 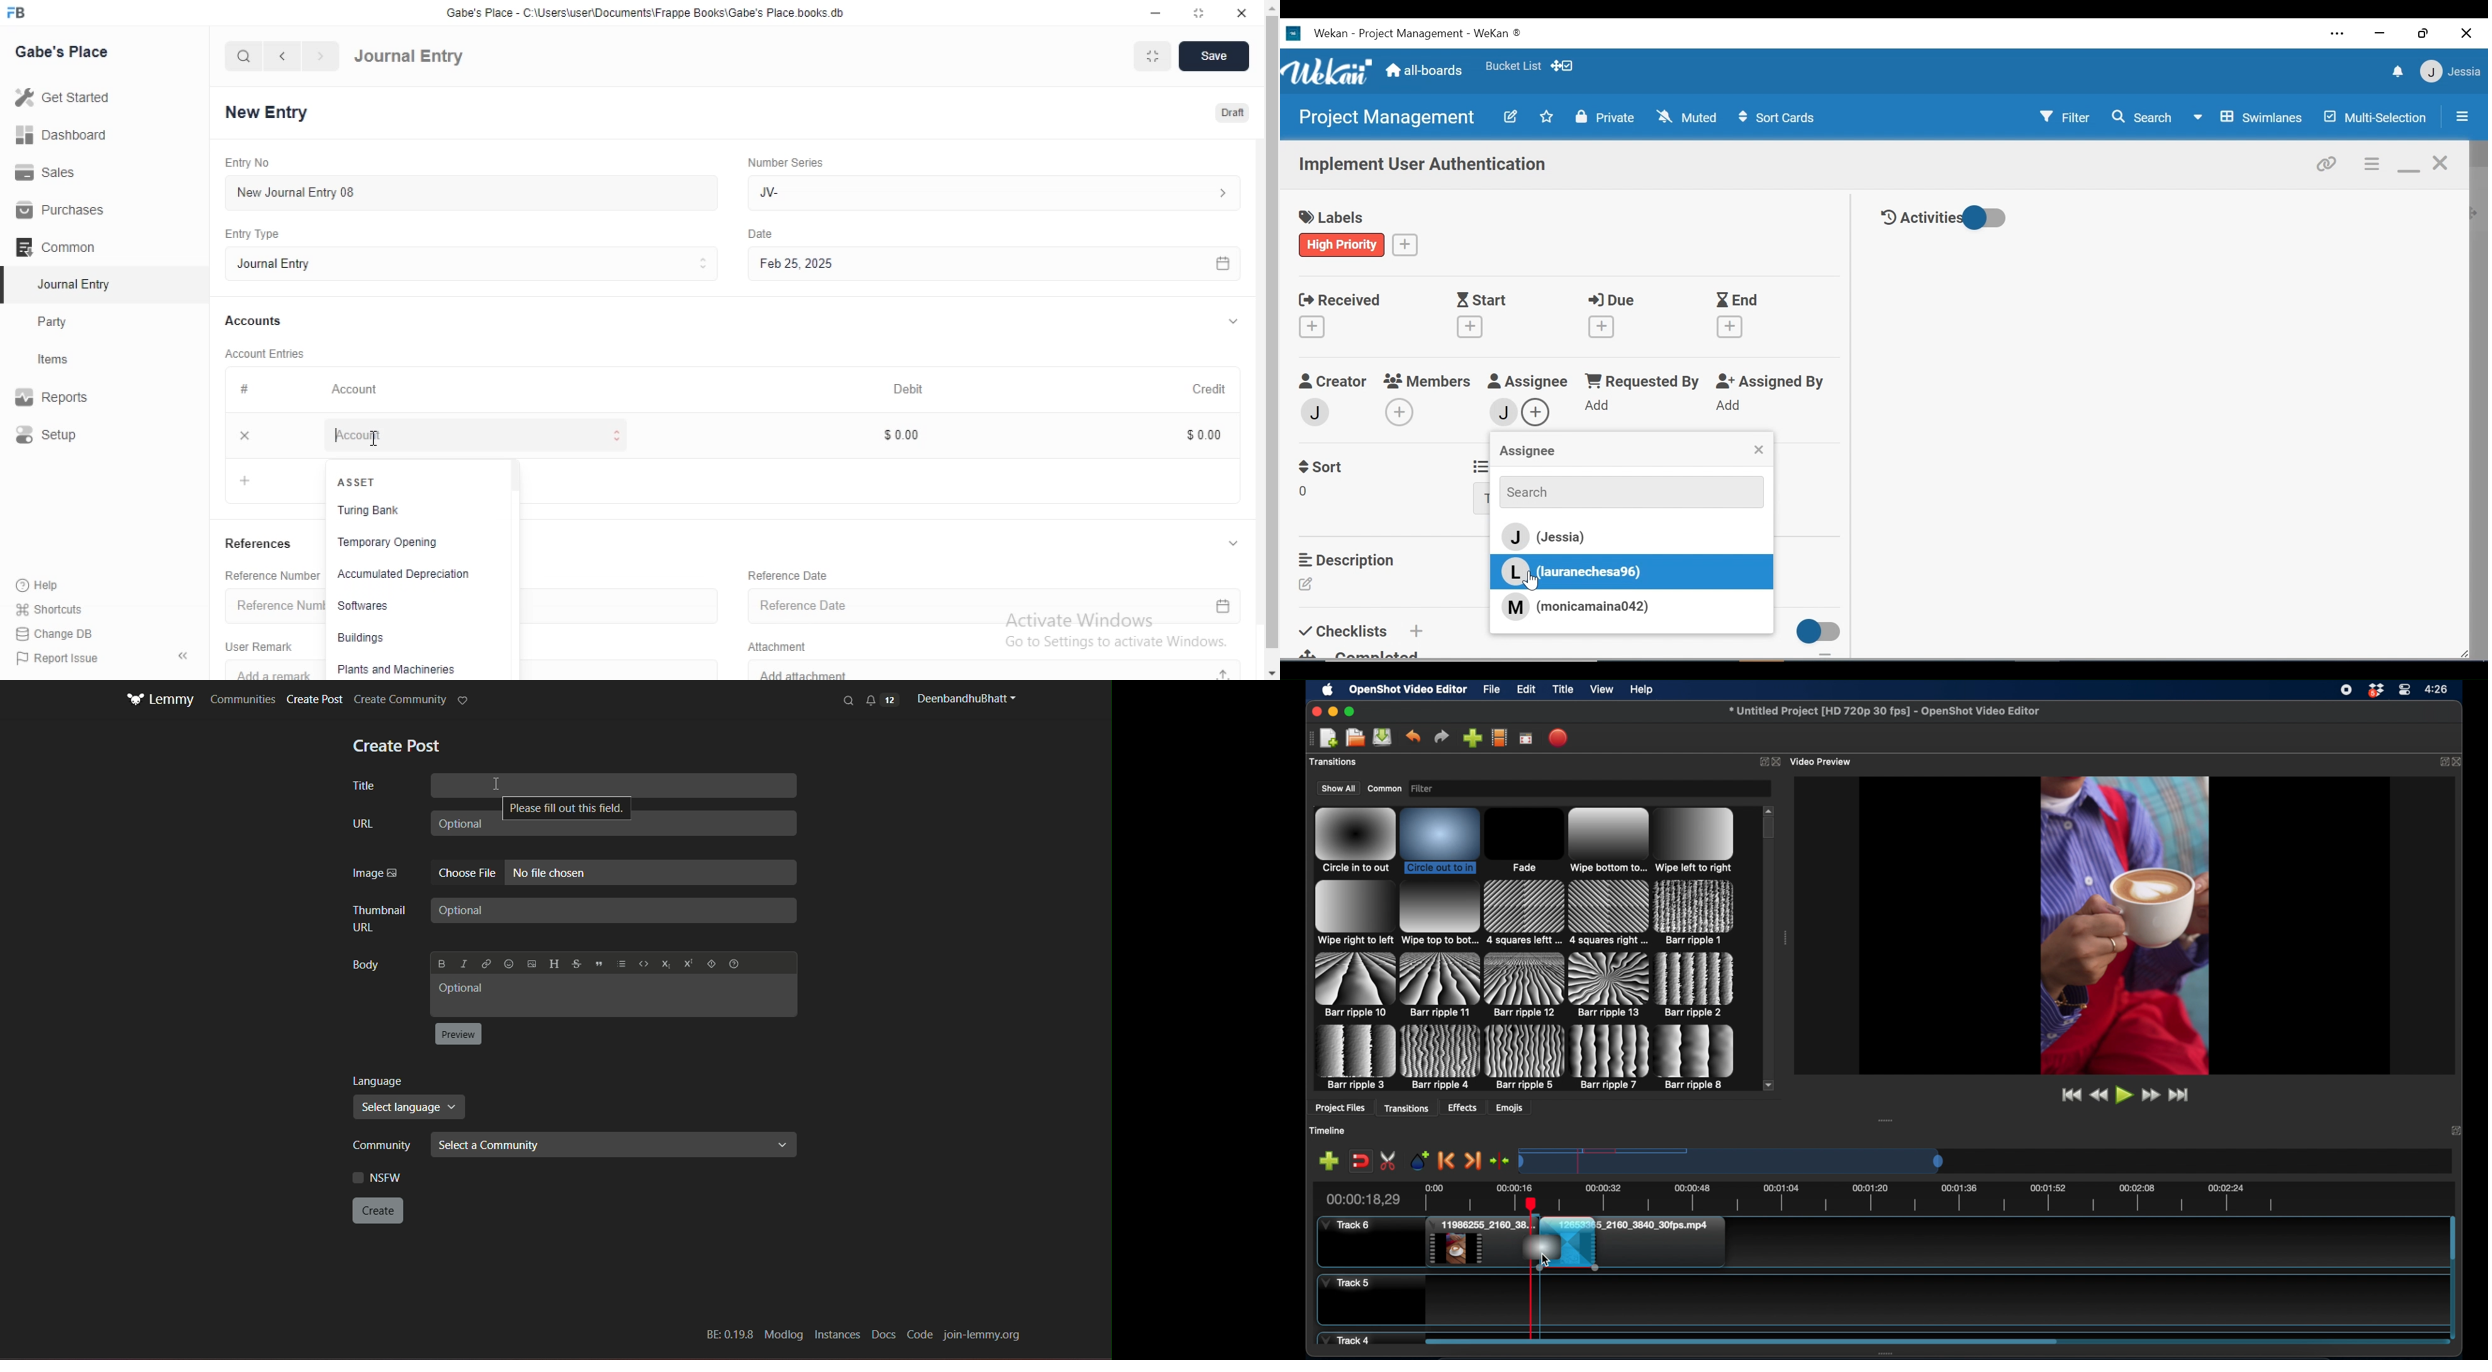 I want to click on maximize, so click(x=1350, y=711).